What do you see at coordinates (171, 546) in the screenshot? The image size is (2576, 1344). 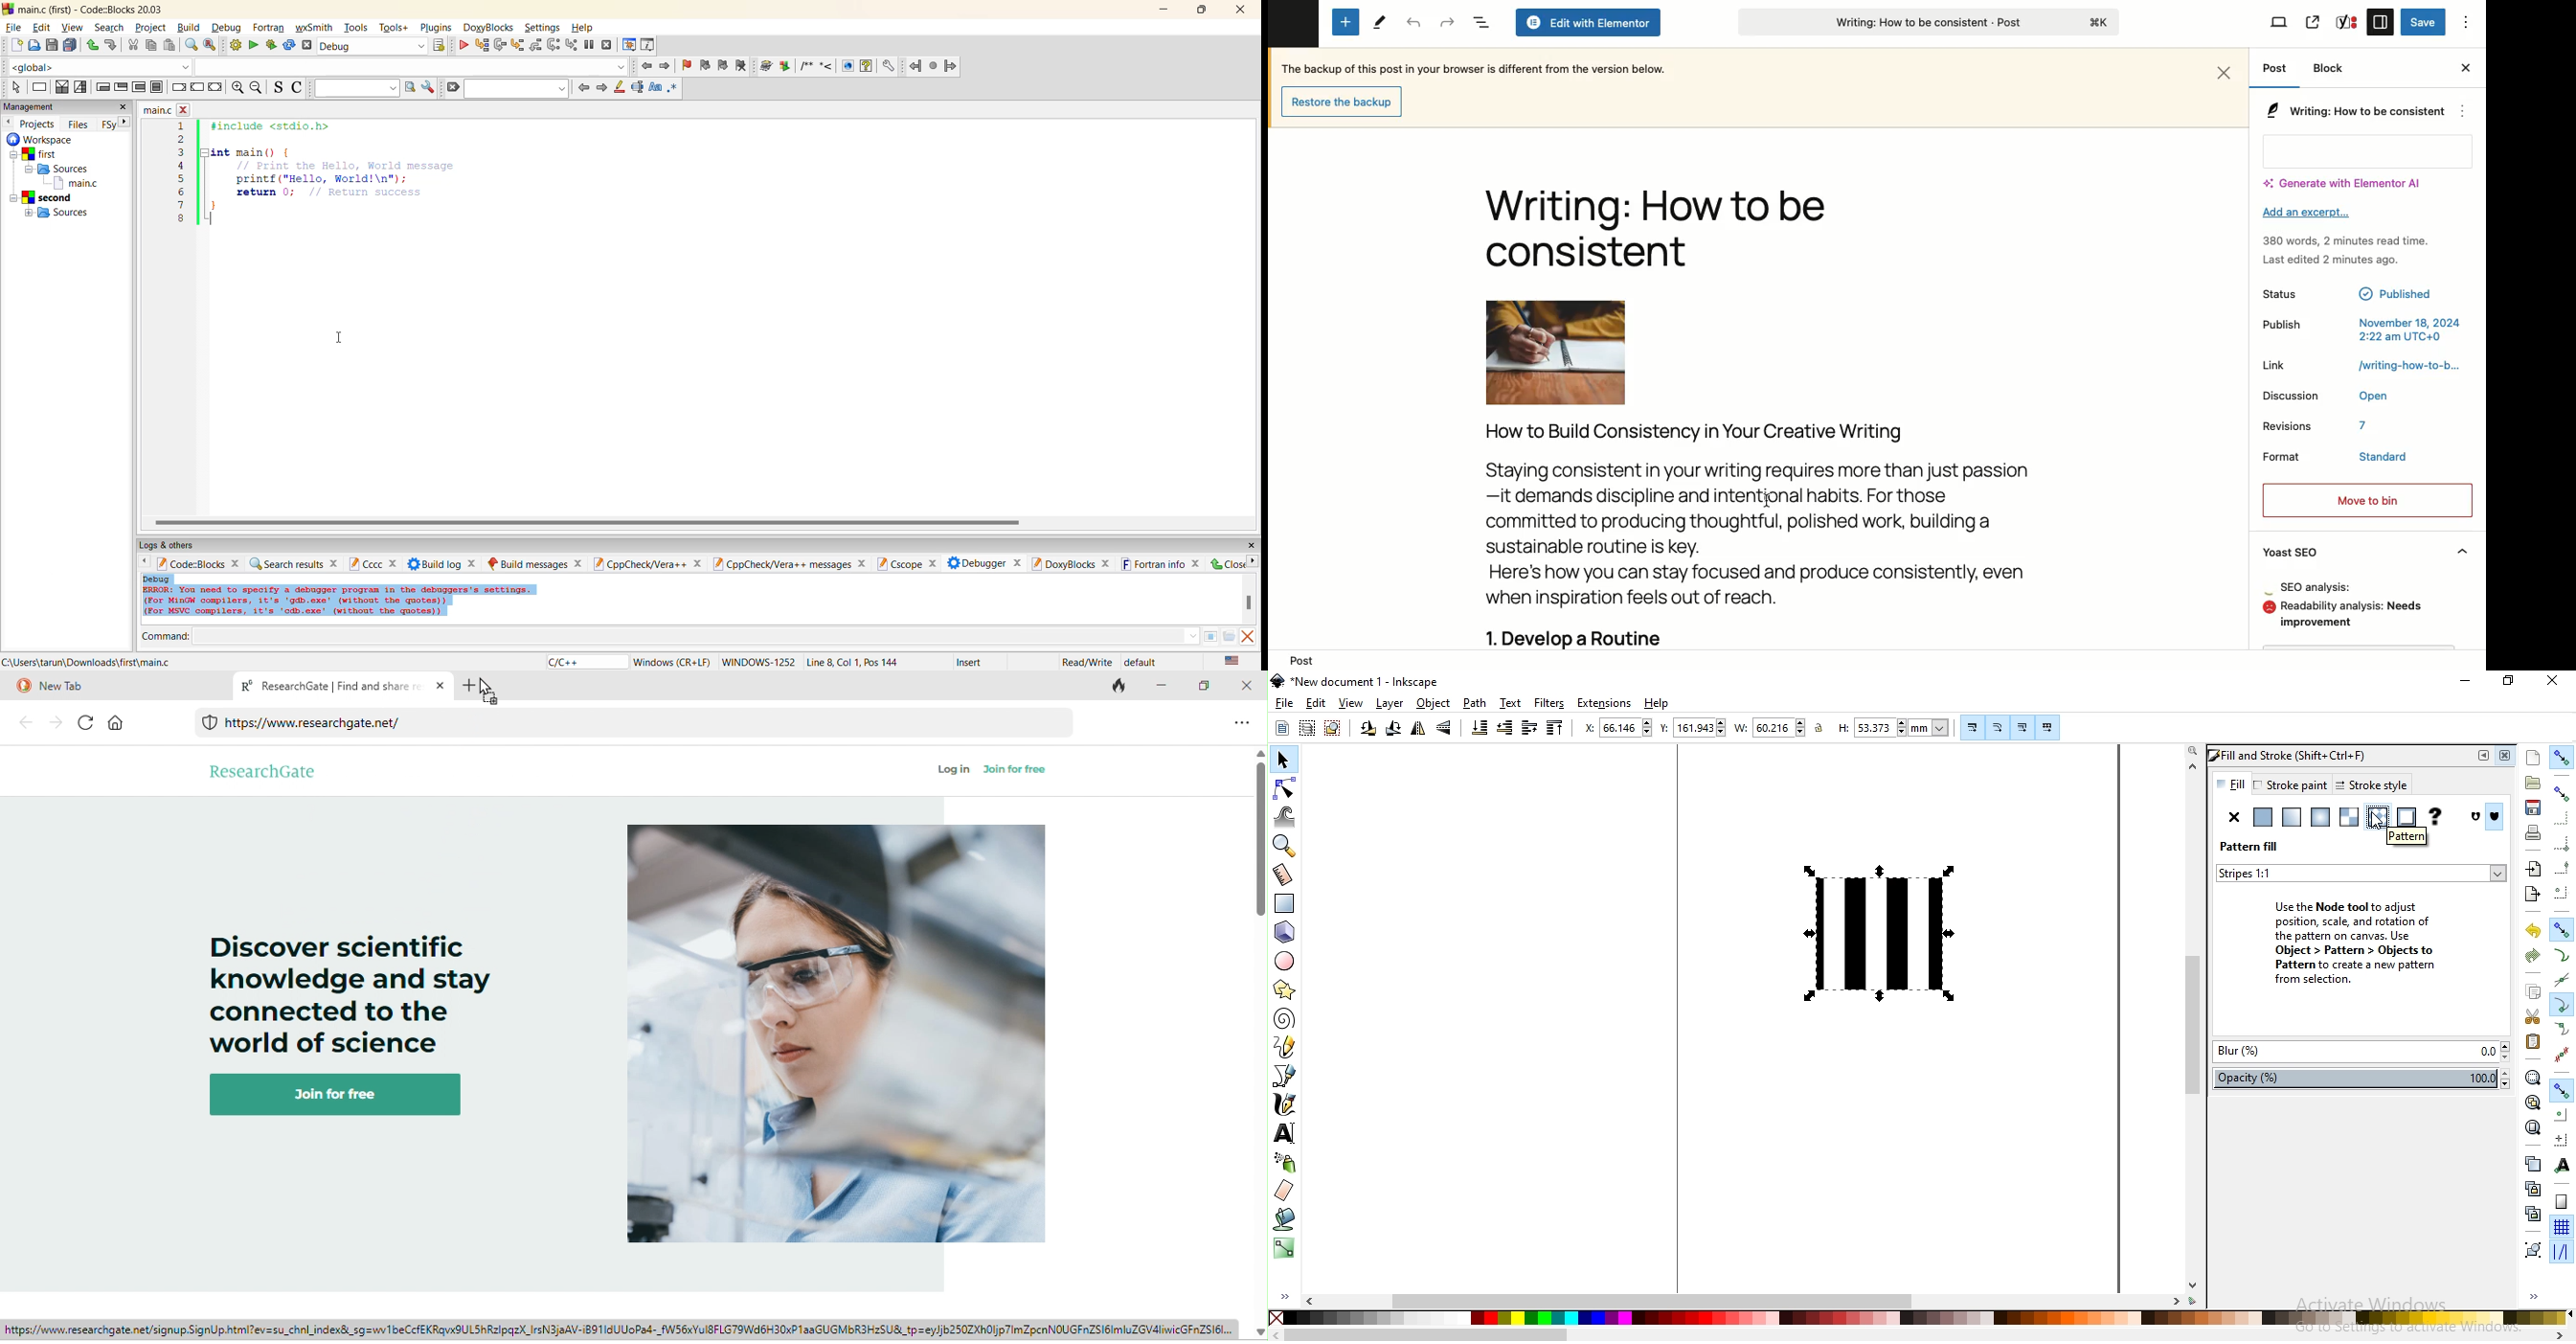 I see `logs and others` at bounding box center [171, 546].